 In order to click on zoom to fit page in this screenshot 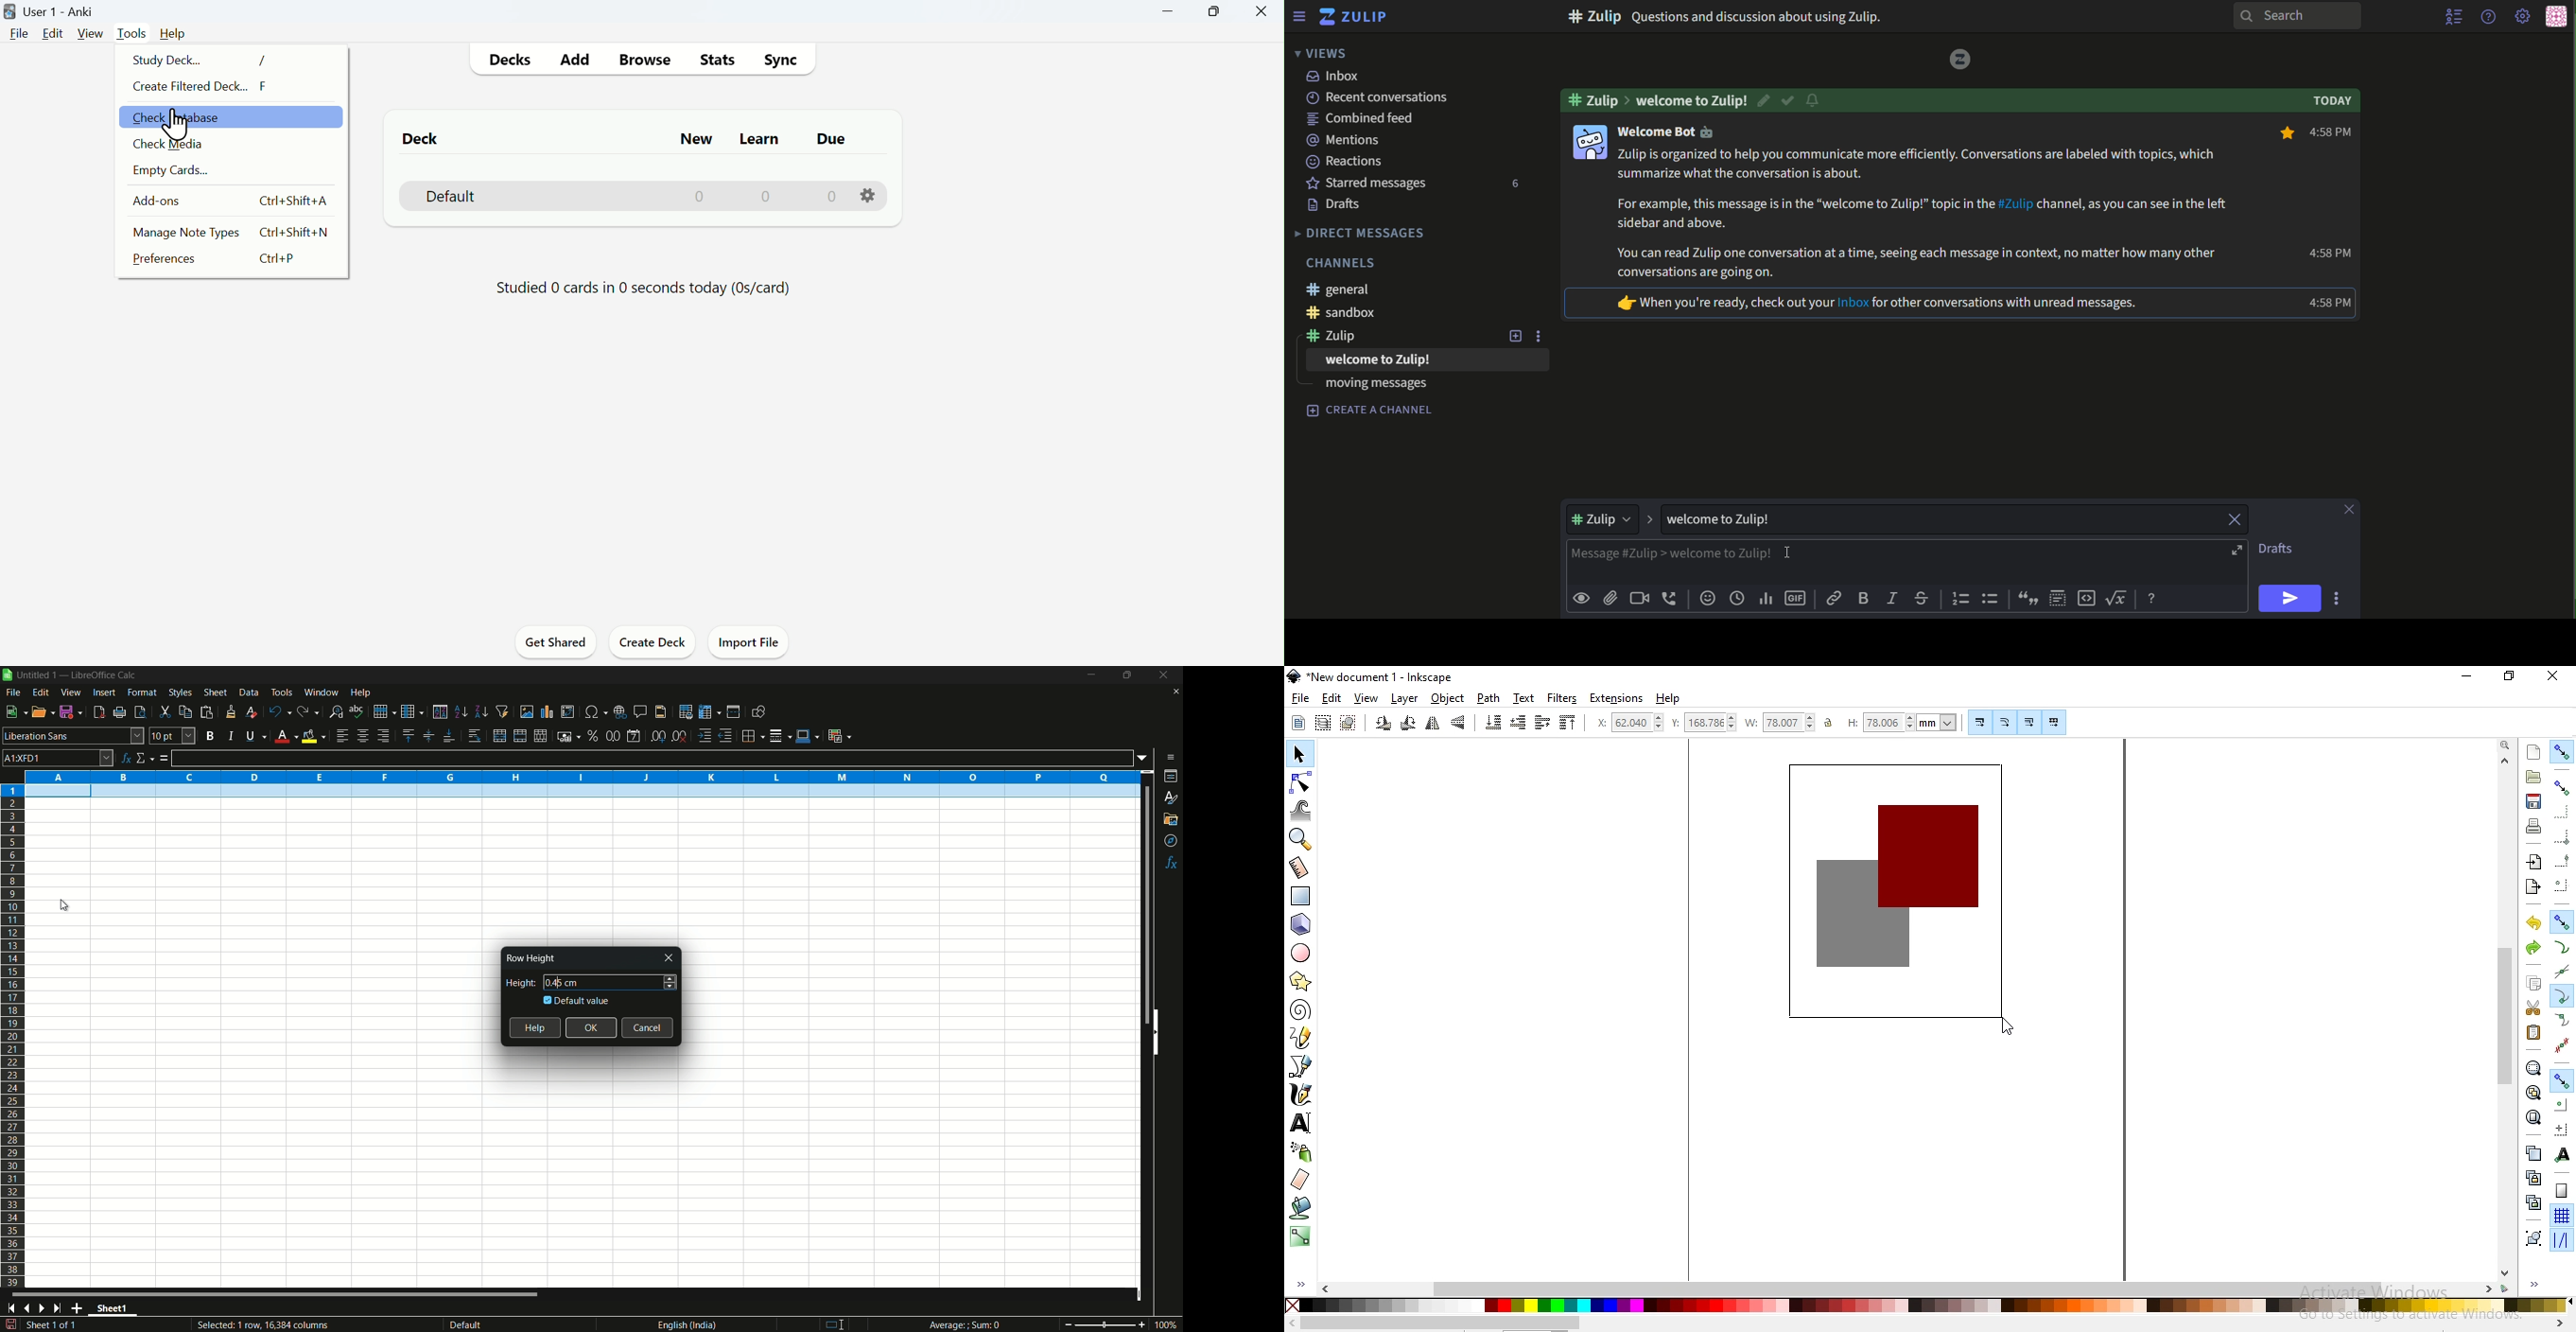, I will do `click(2533, 1117)`.